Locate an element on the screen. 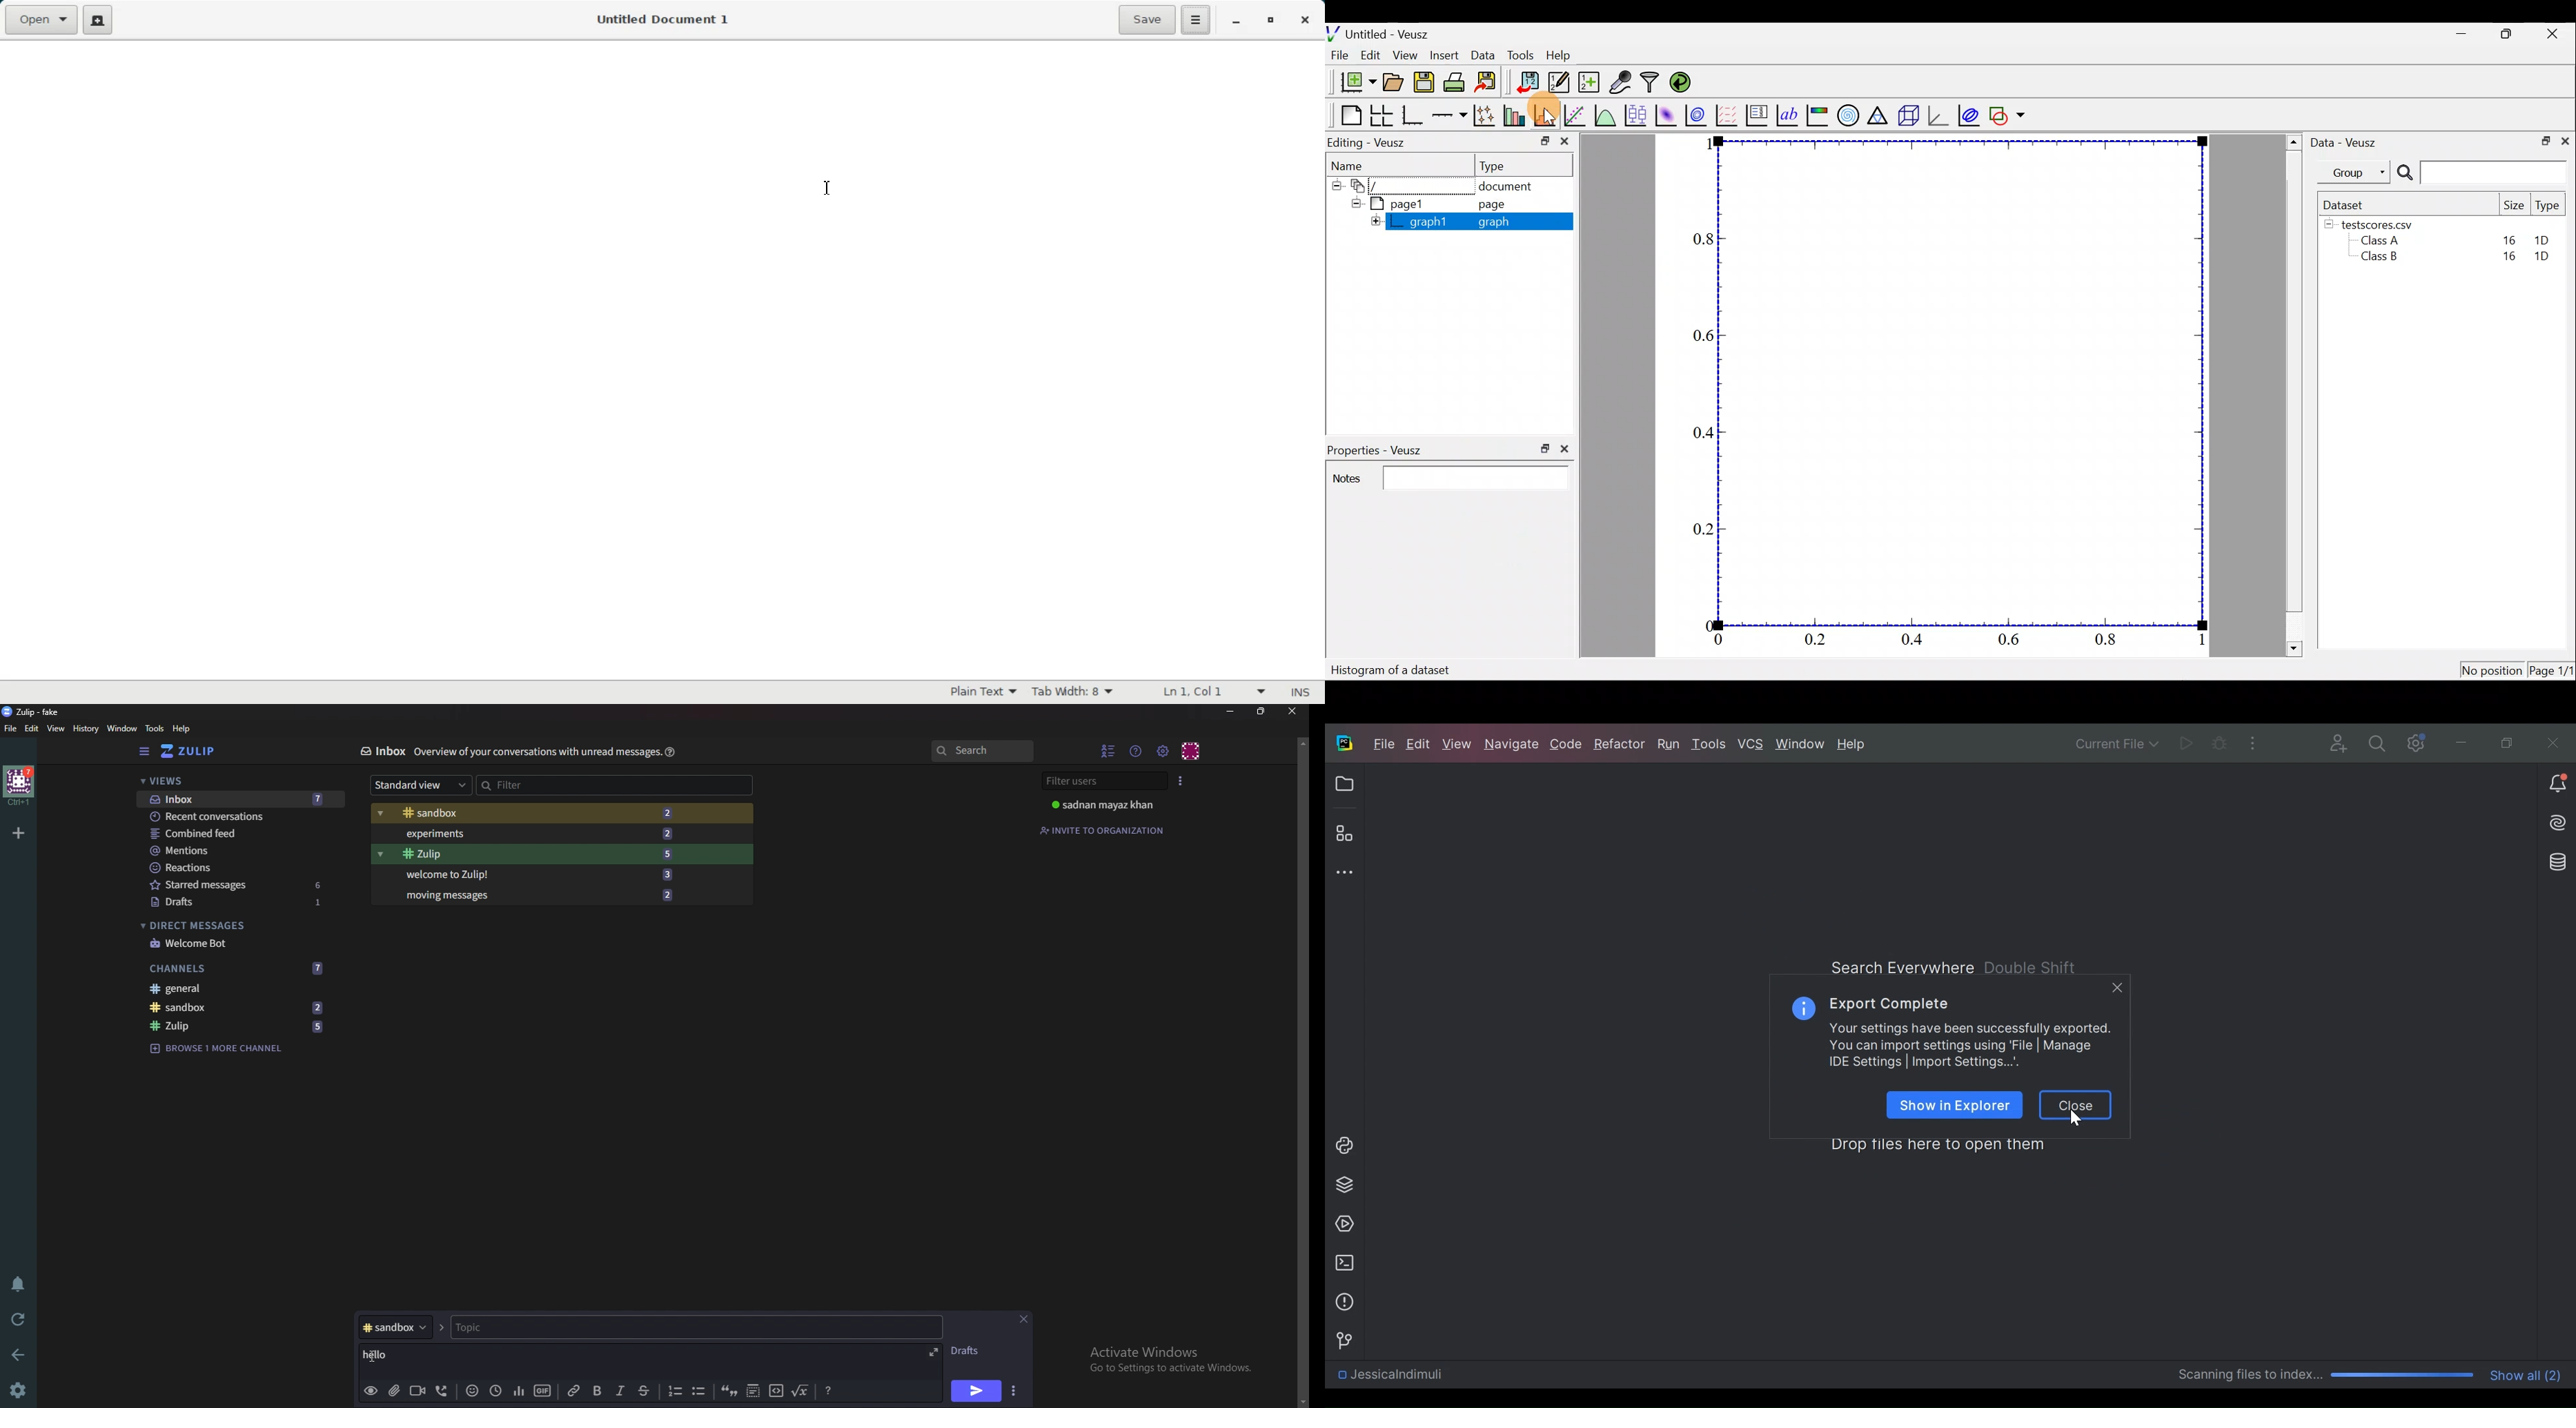 The width and height of the screenshot is (2576, 1428). Emoji is located at coordinates (473, 1390).